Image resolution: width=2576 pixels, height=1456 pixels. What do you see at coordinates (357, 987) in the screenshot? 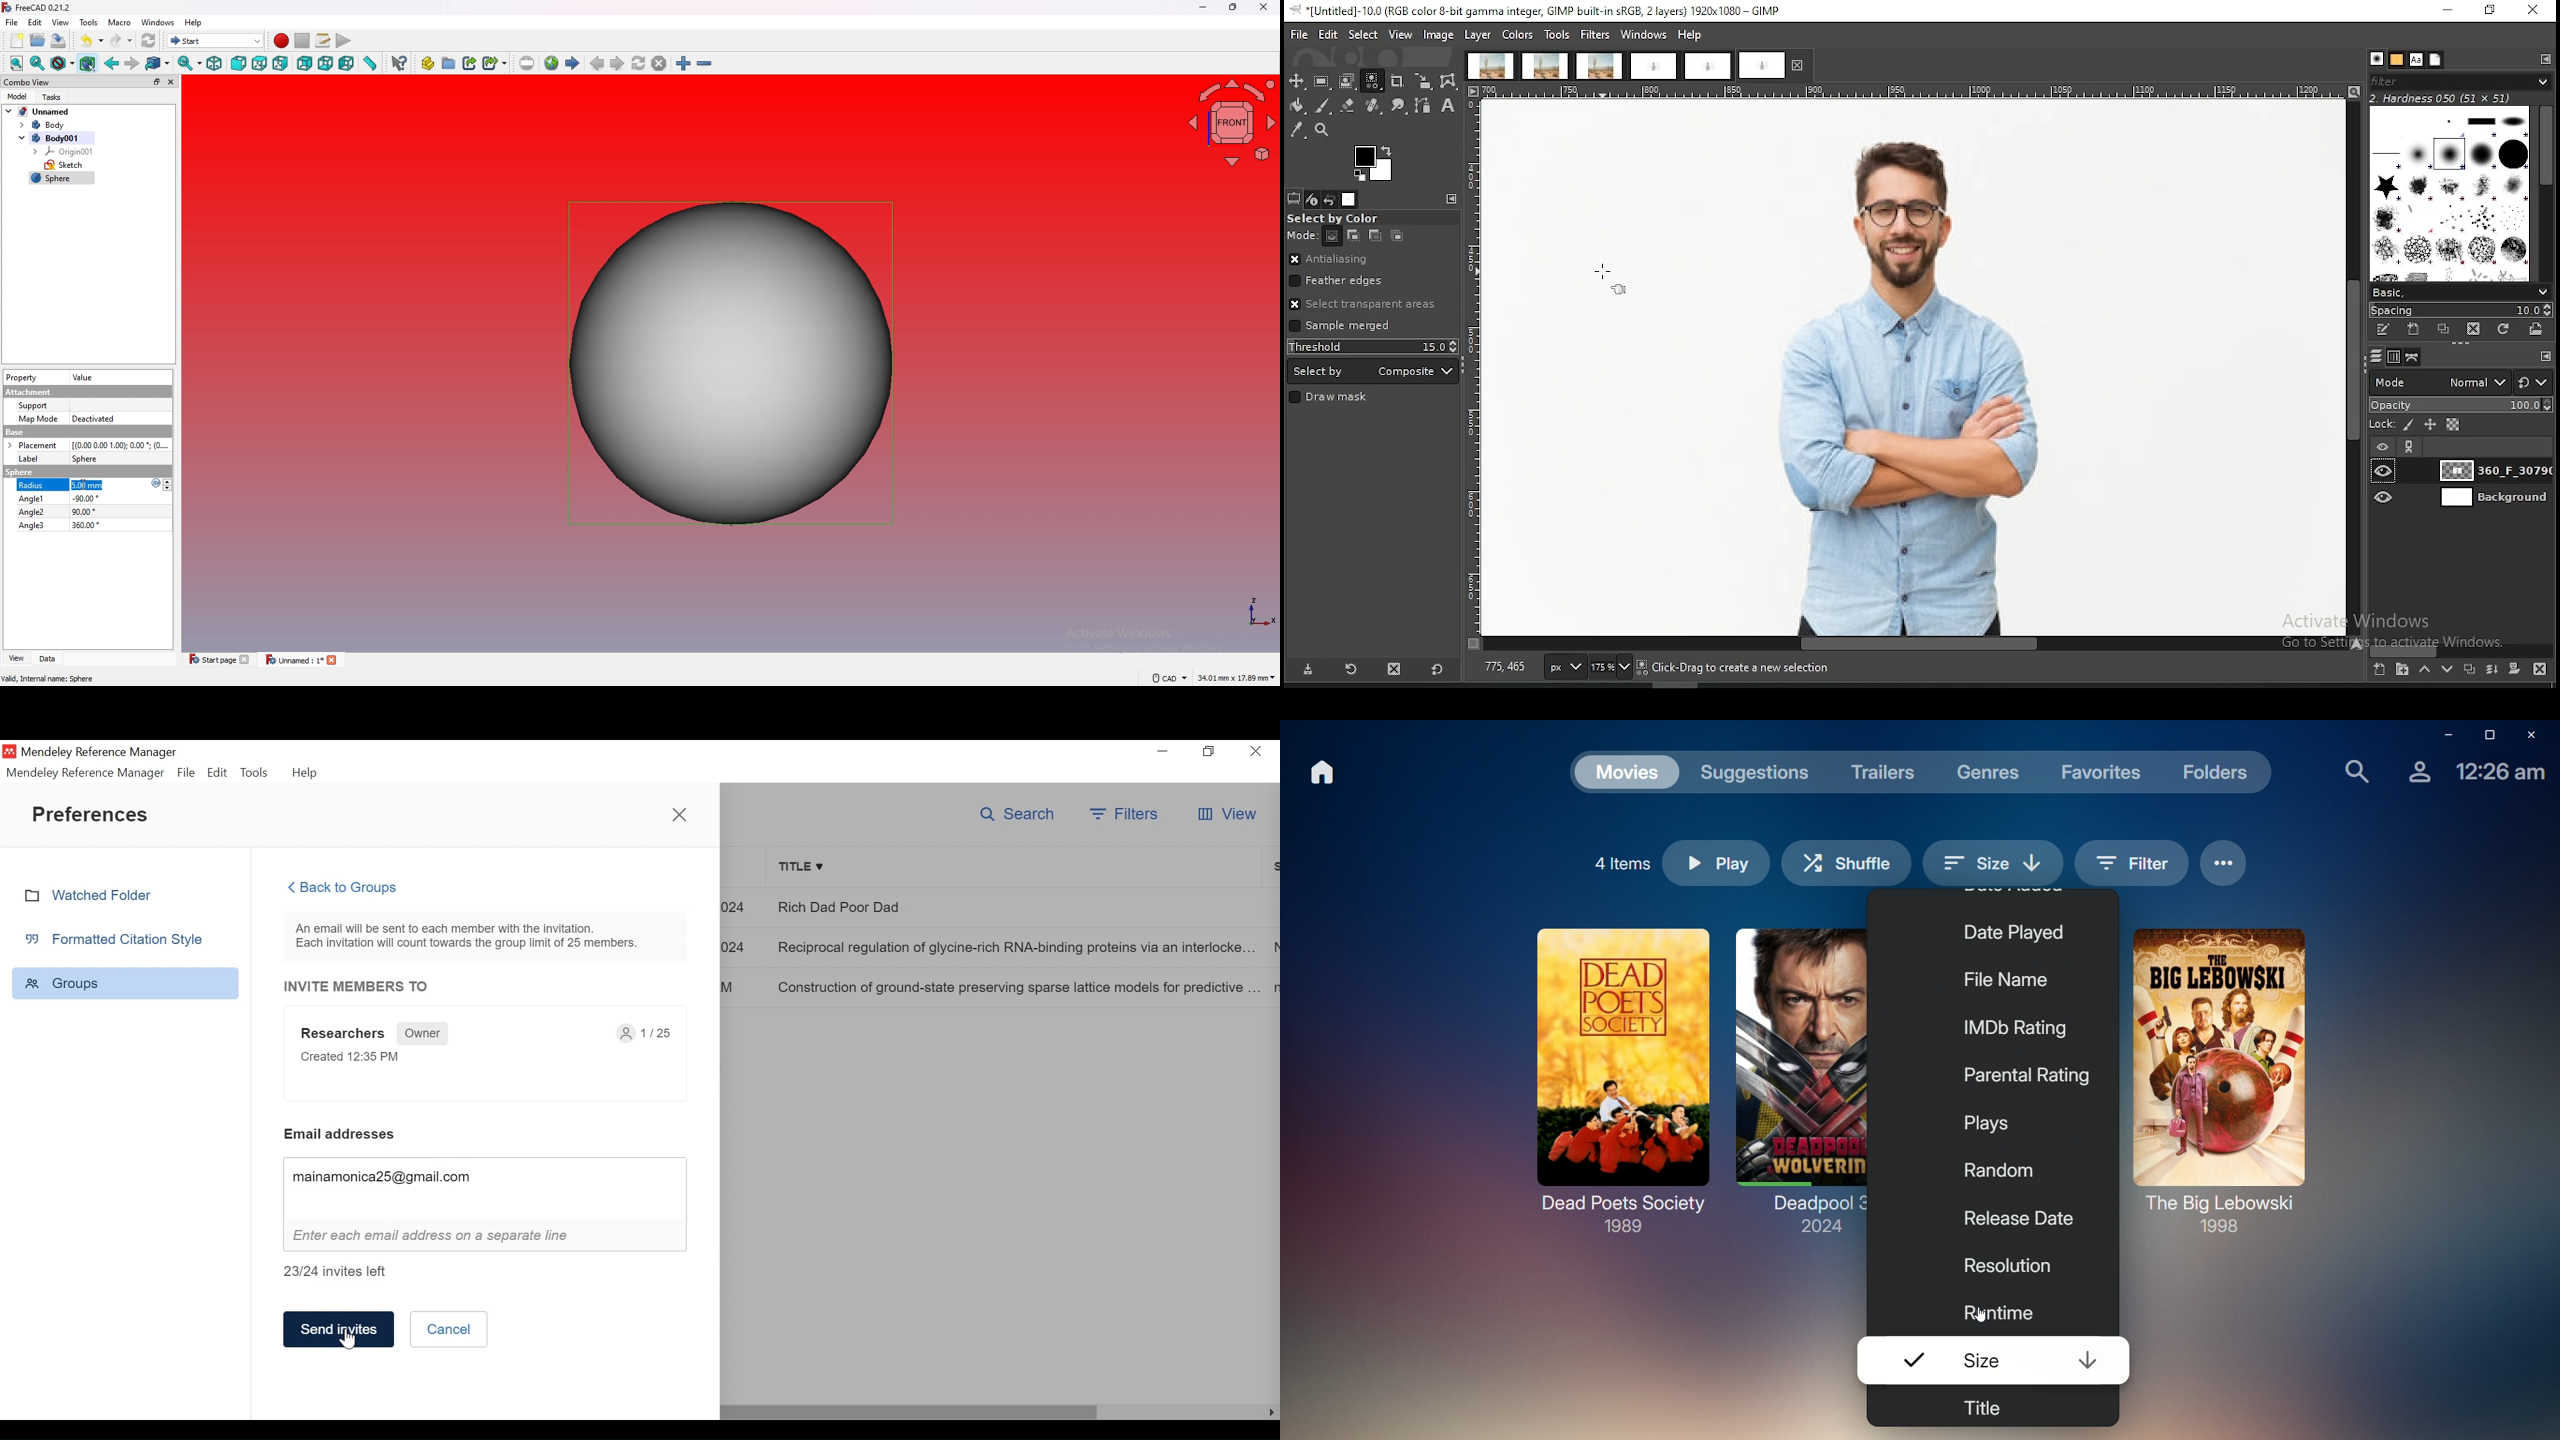
I see `INVITE MEMBERS TO` at bounding box center [357, 987].